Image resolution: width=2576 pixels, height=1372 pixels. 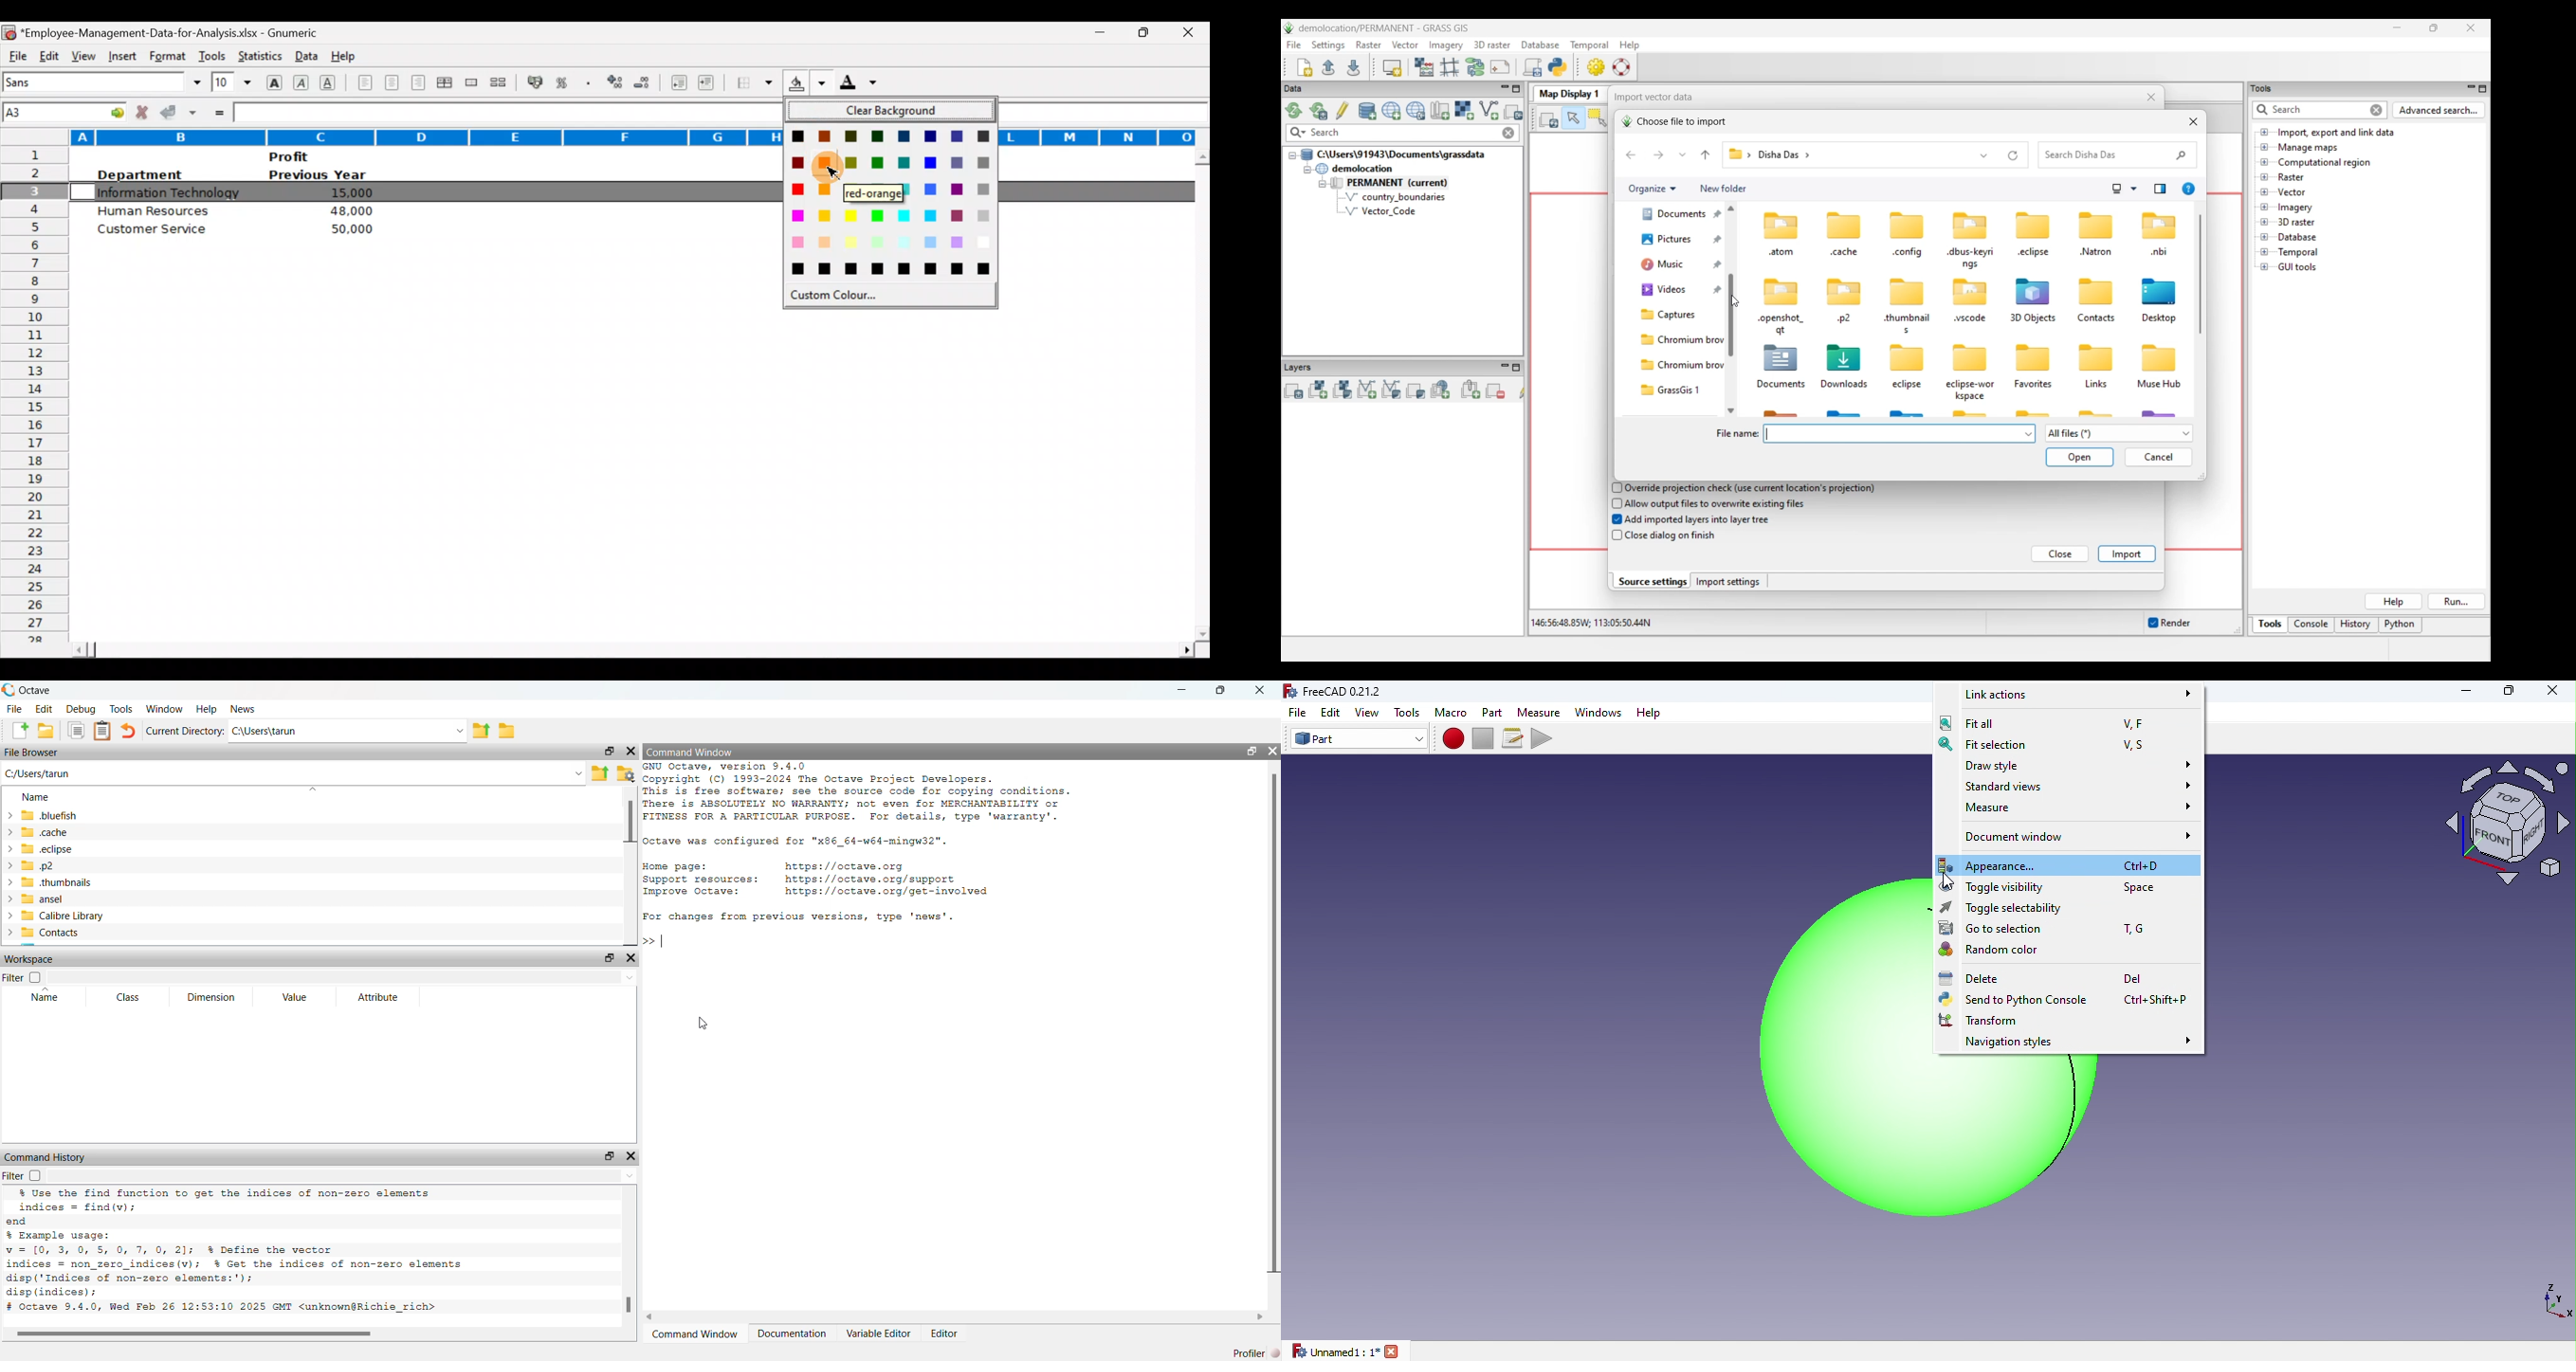 What do you see at coordinates (313, 156) in the screenshot?
I see `Profit` at bounding box center [313, 156].